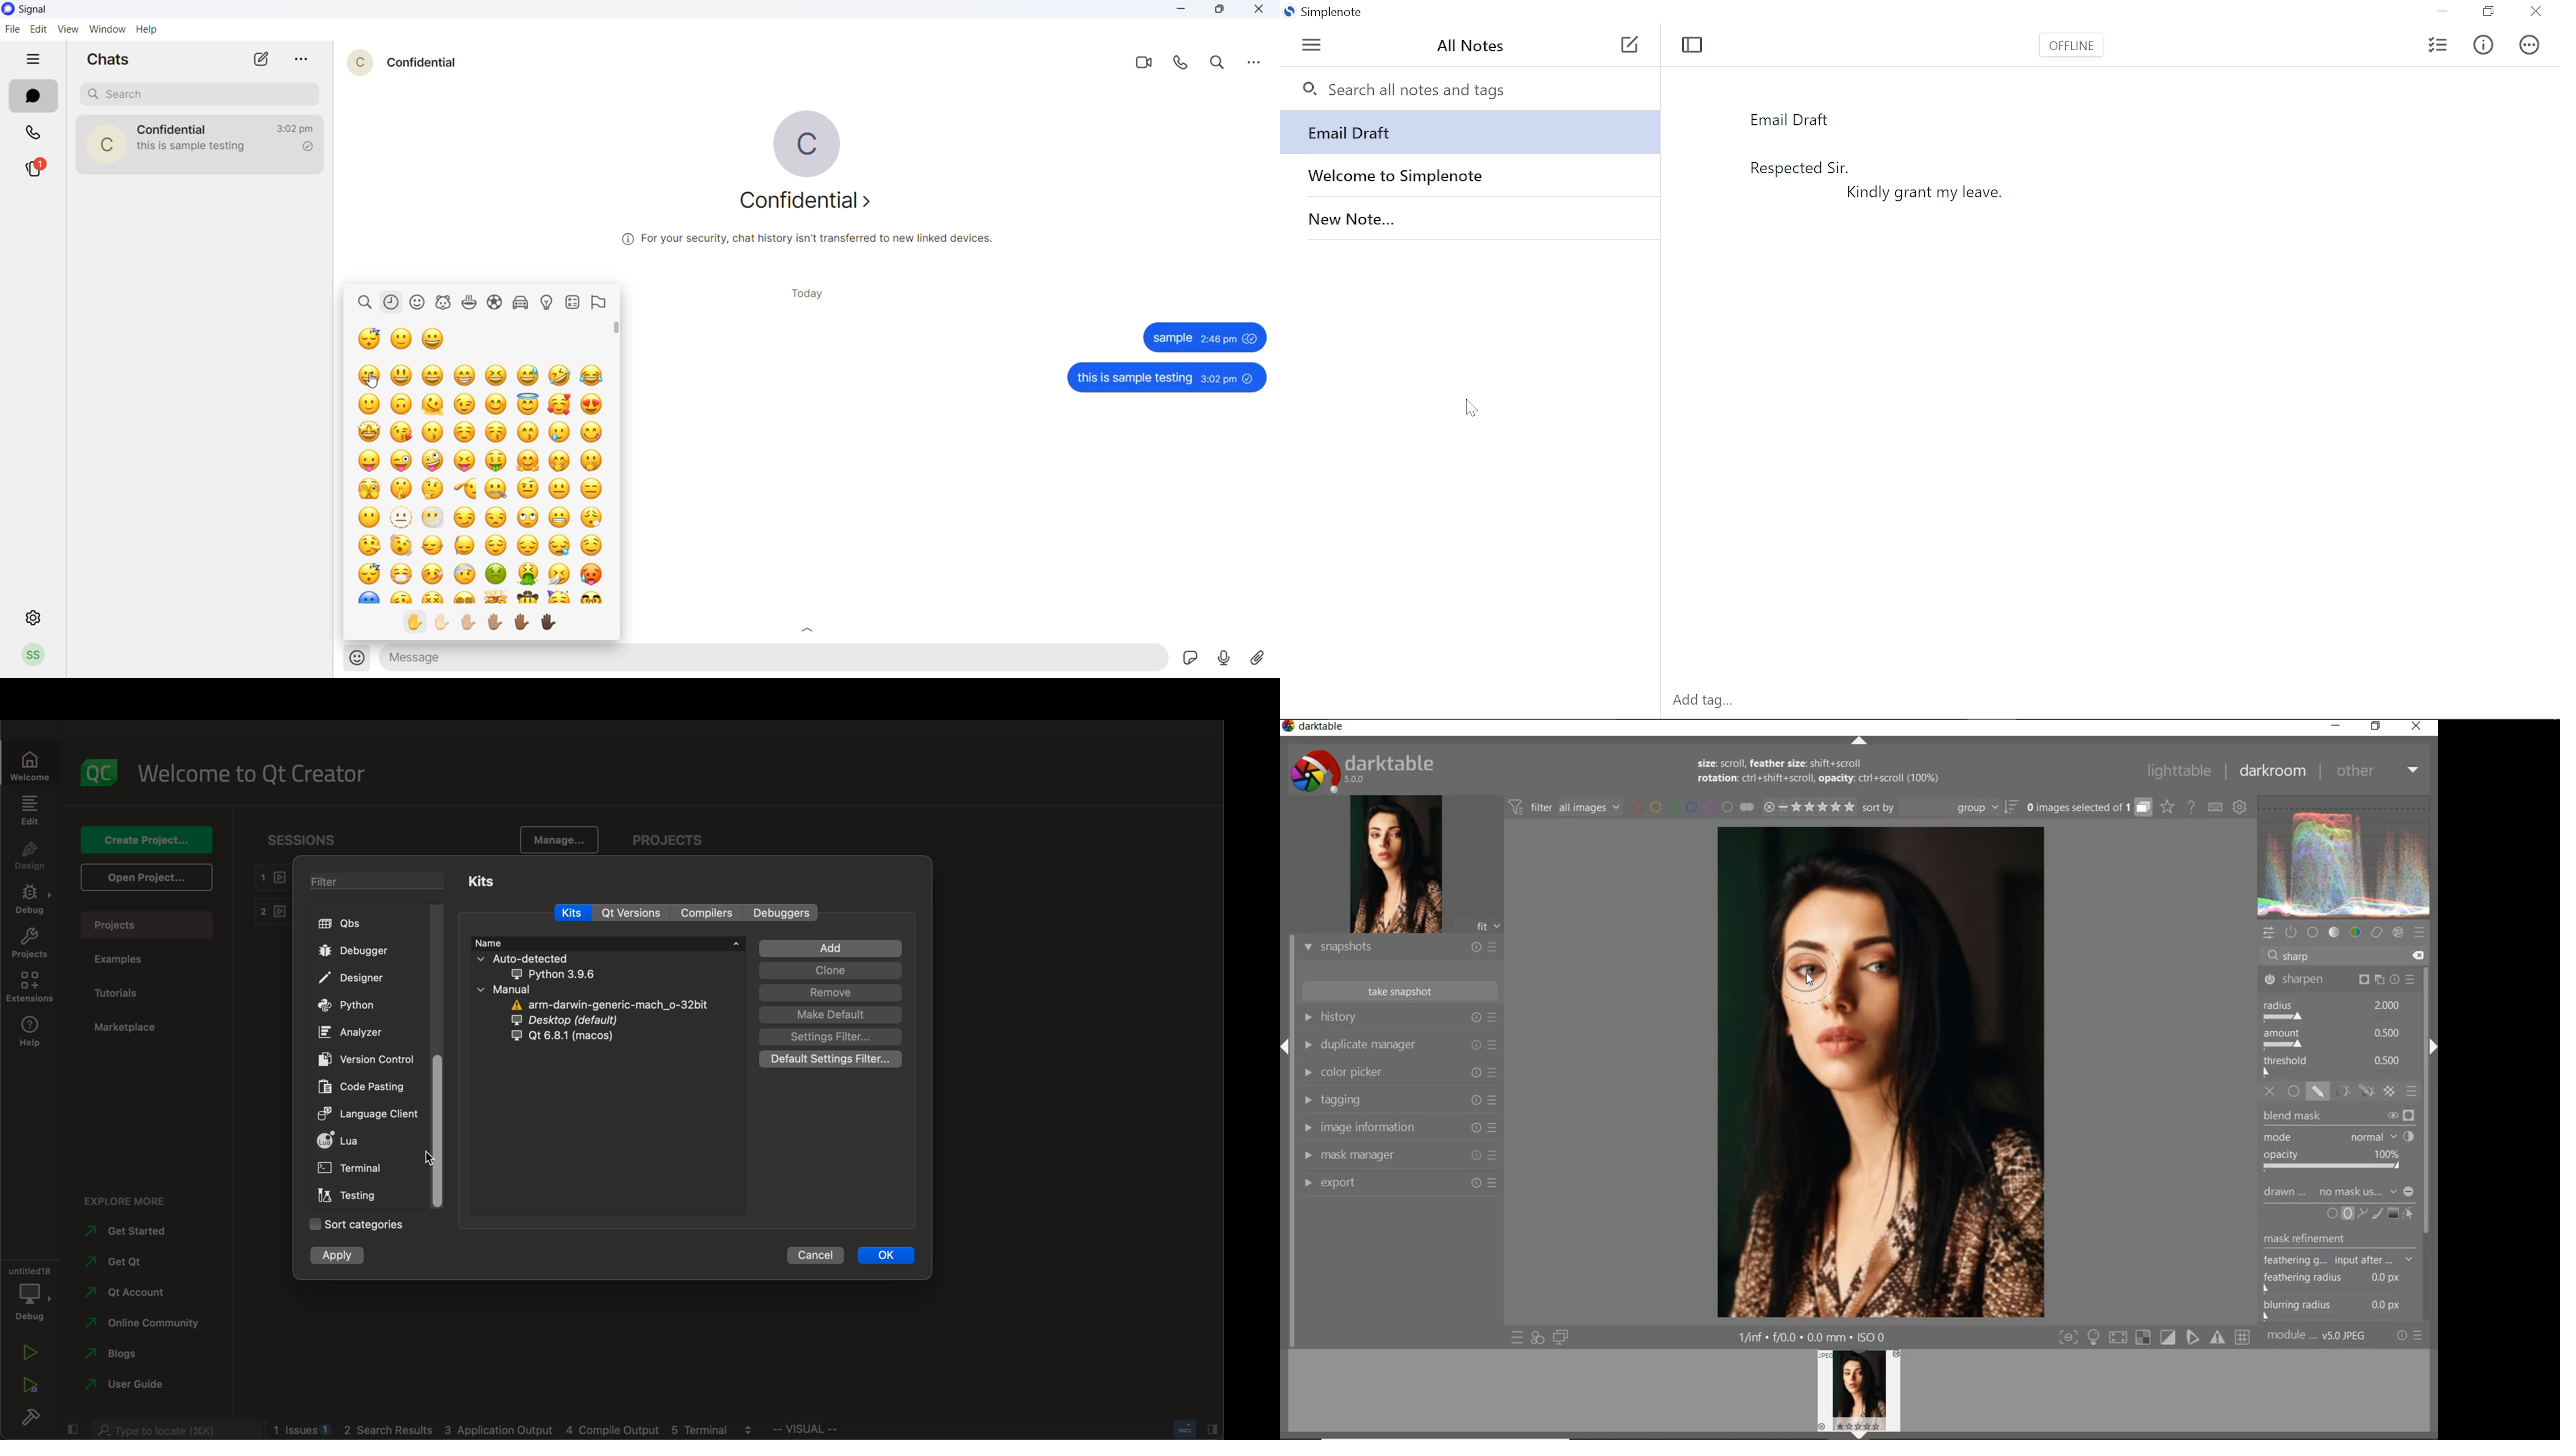 Image resolution: width=2576 pixels, height=1456 pixels. Describe the element at coordinates (199, 94) in the screenshot. I see `search chats` at that location.